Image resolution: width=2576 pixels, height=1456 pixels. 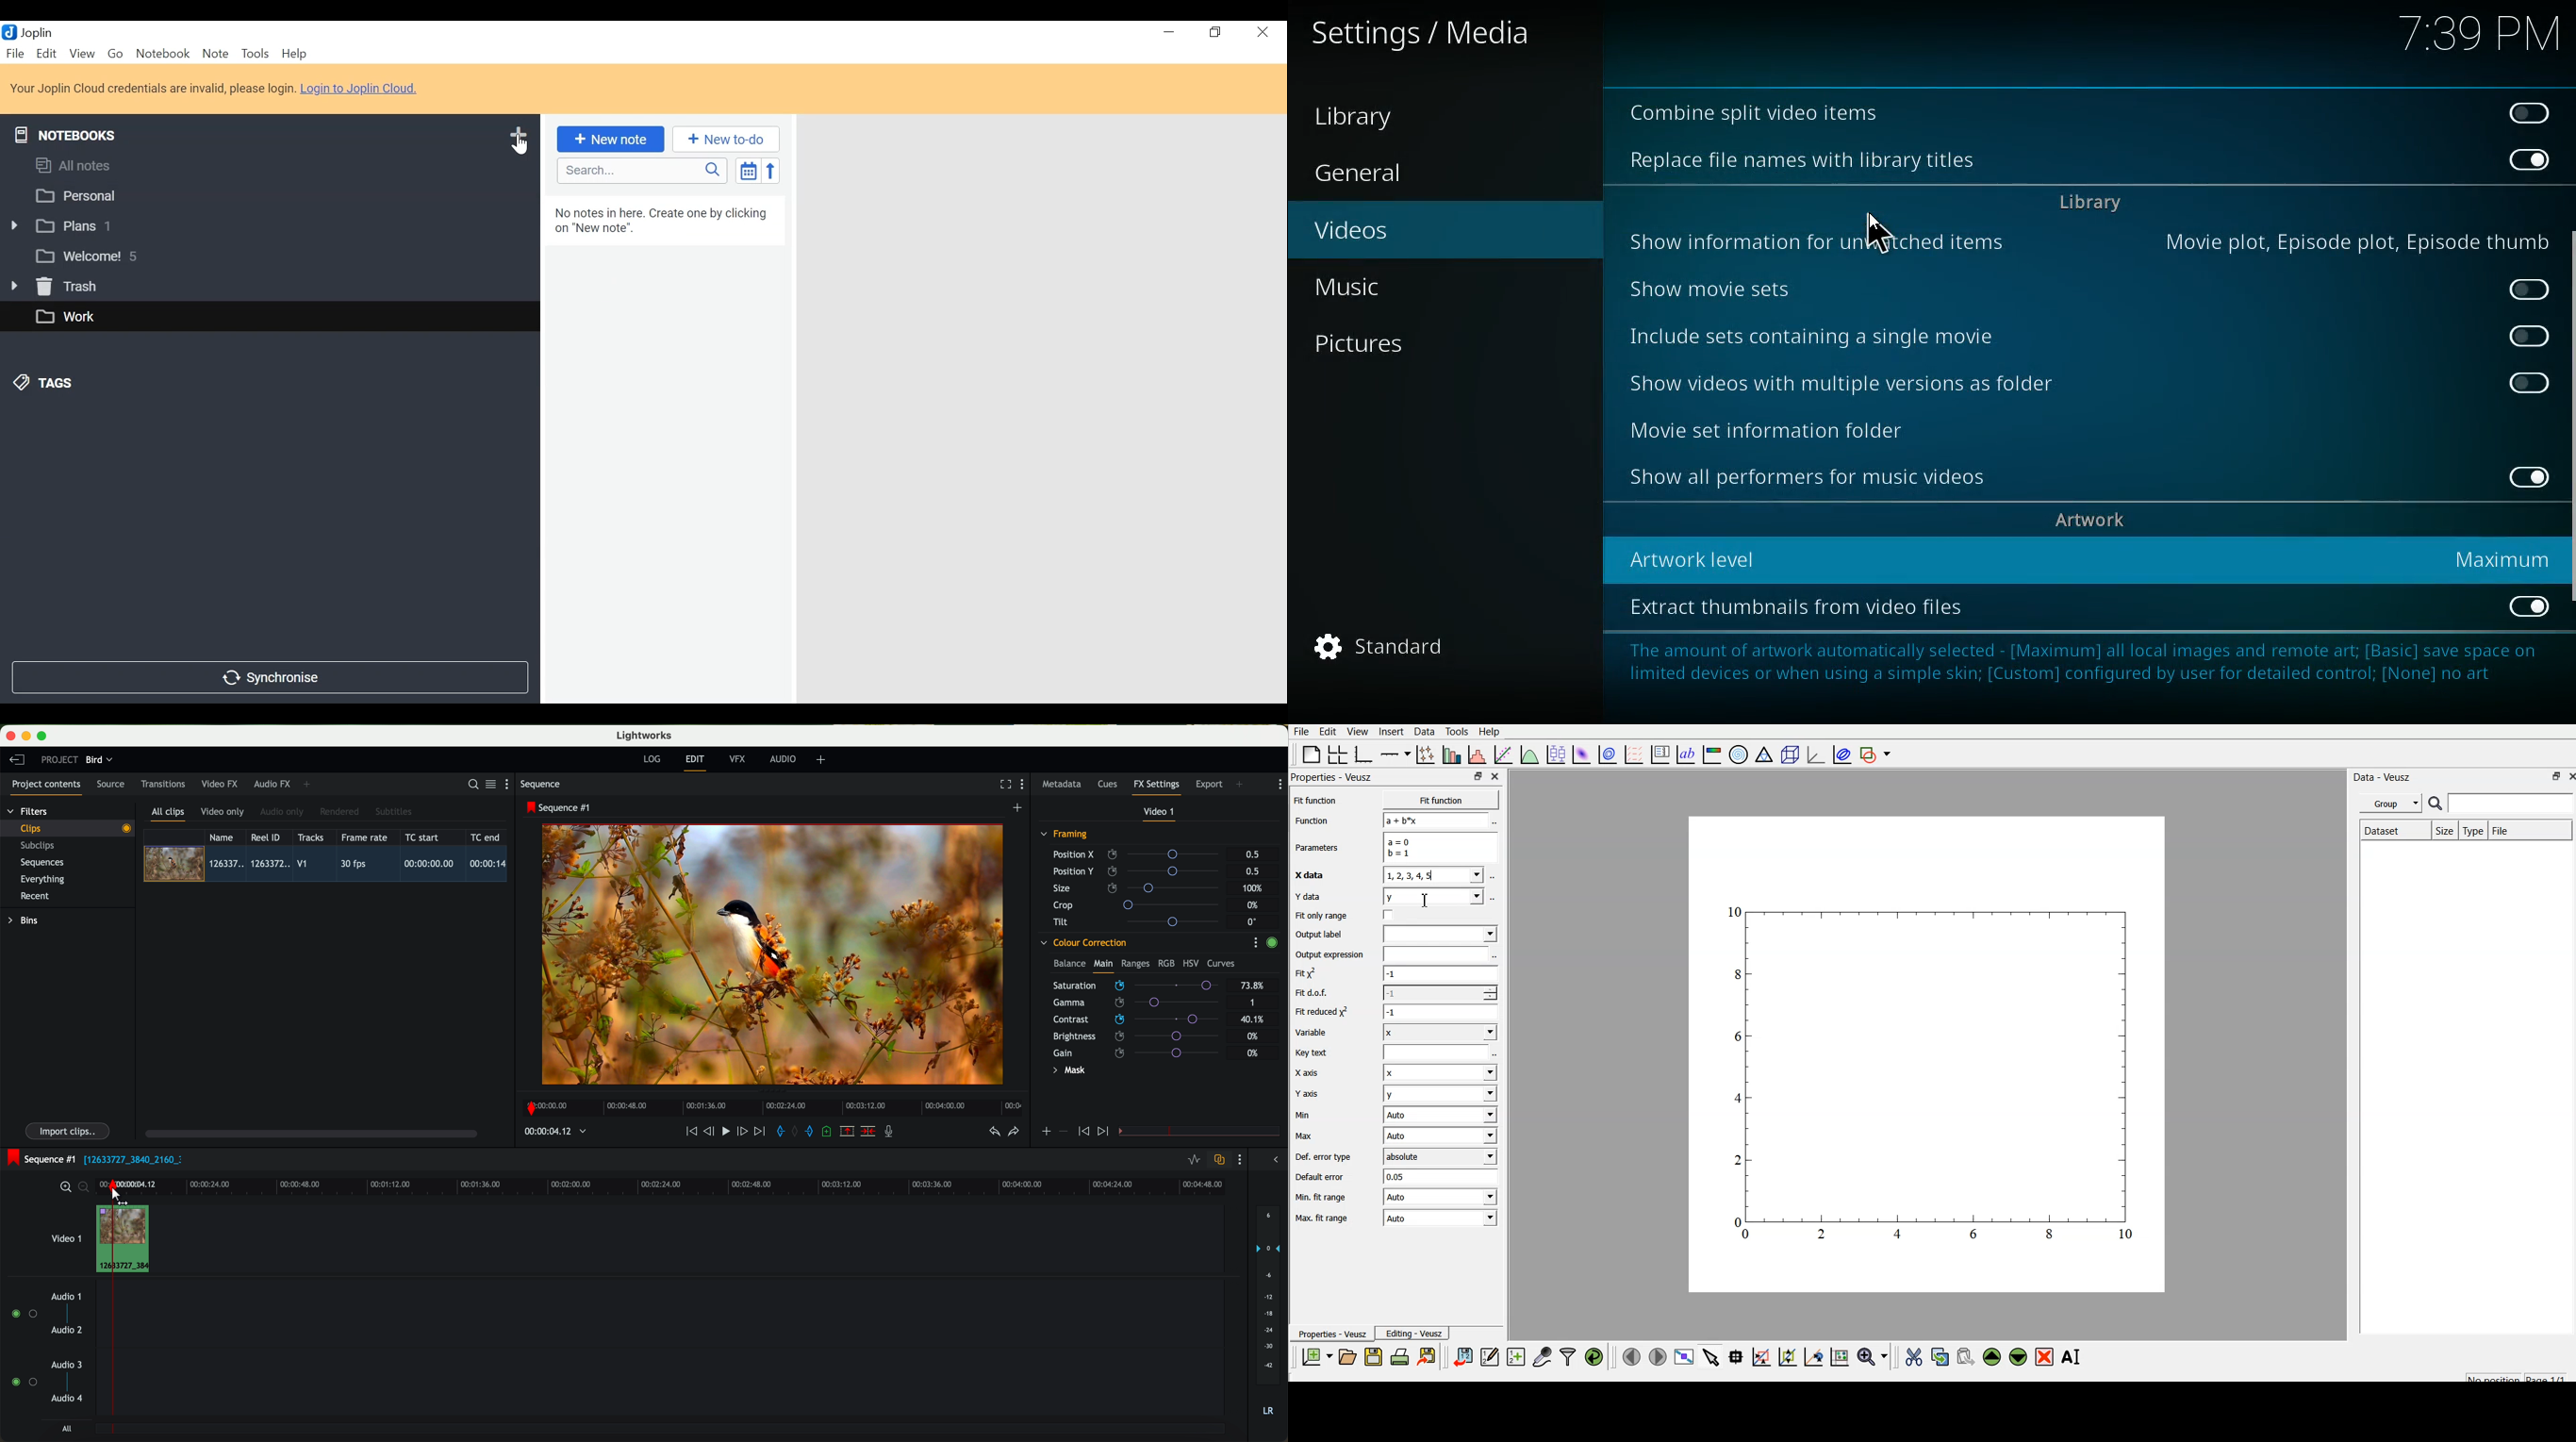 What do you see at coordinates (1858, 385) in the screenshot?
I see `show videos` at bounding box center [1858, 385].